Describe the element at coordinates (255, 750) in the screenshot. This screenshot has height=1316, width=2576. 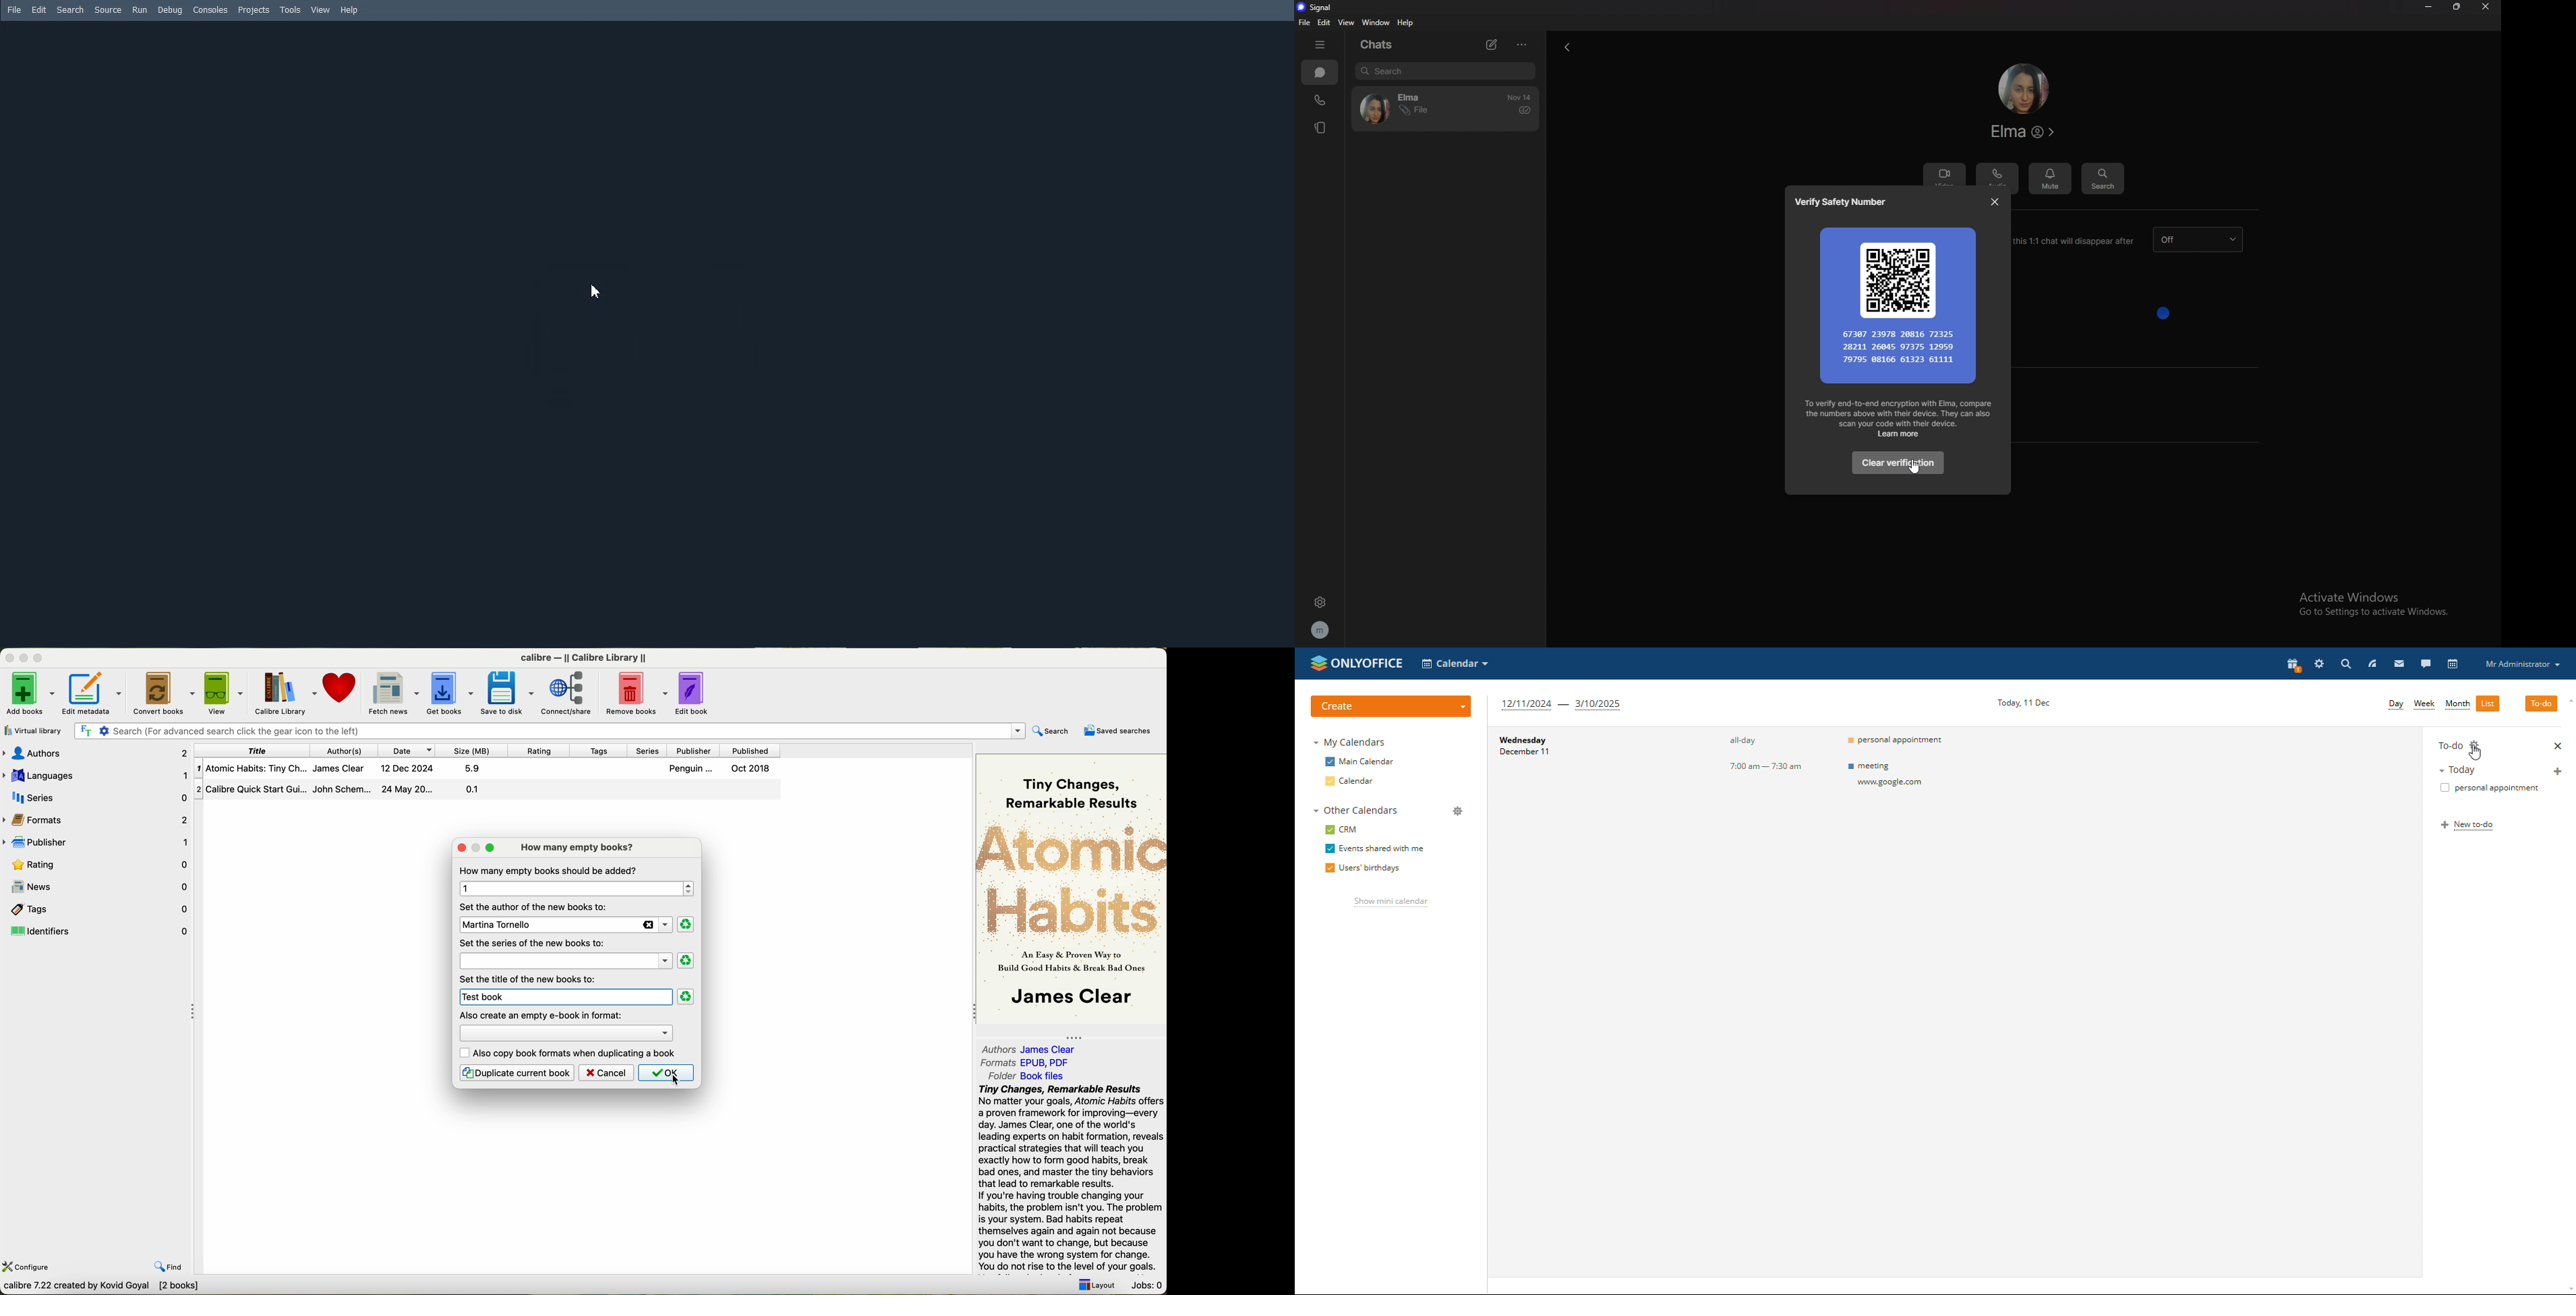
I see `title` at that location.